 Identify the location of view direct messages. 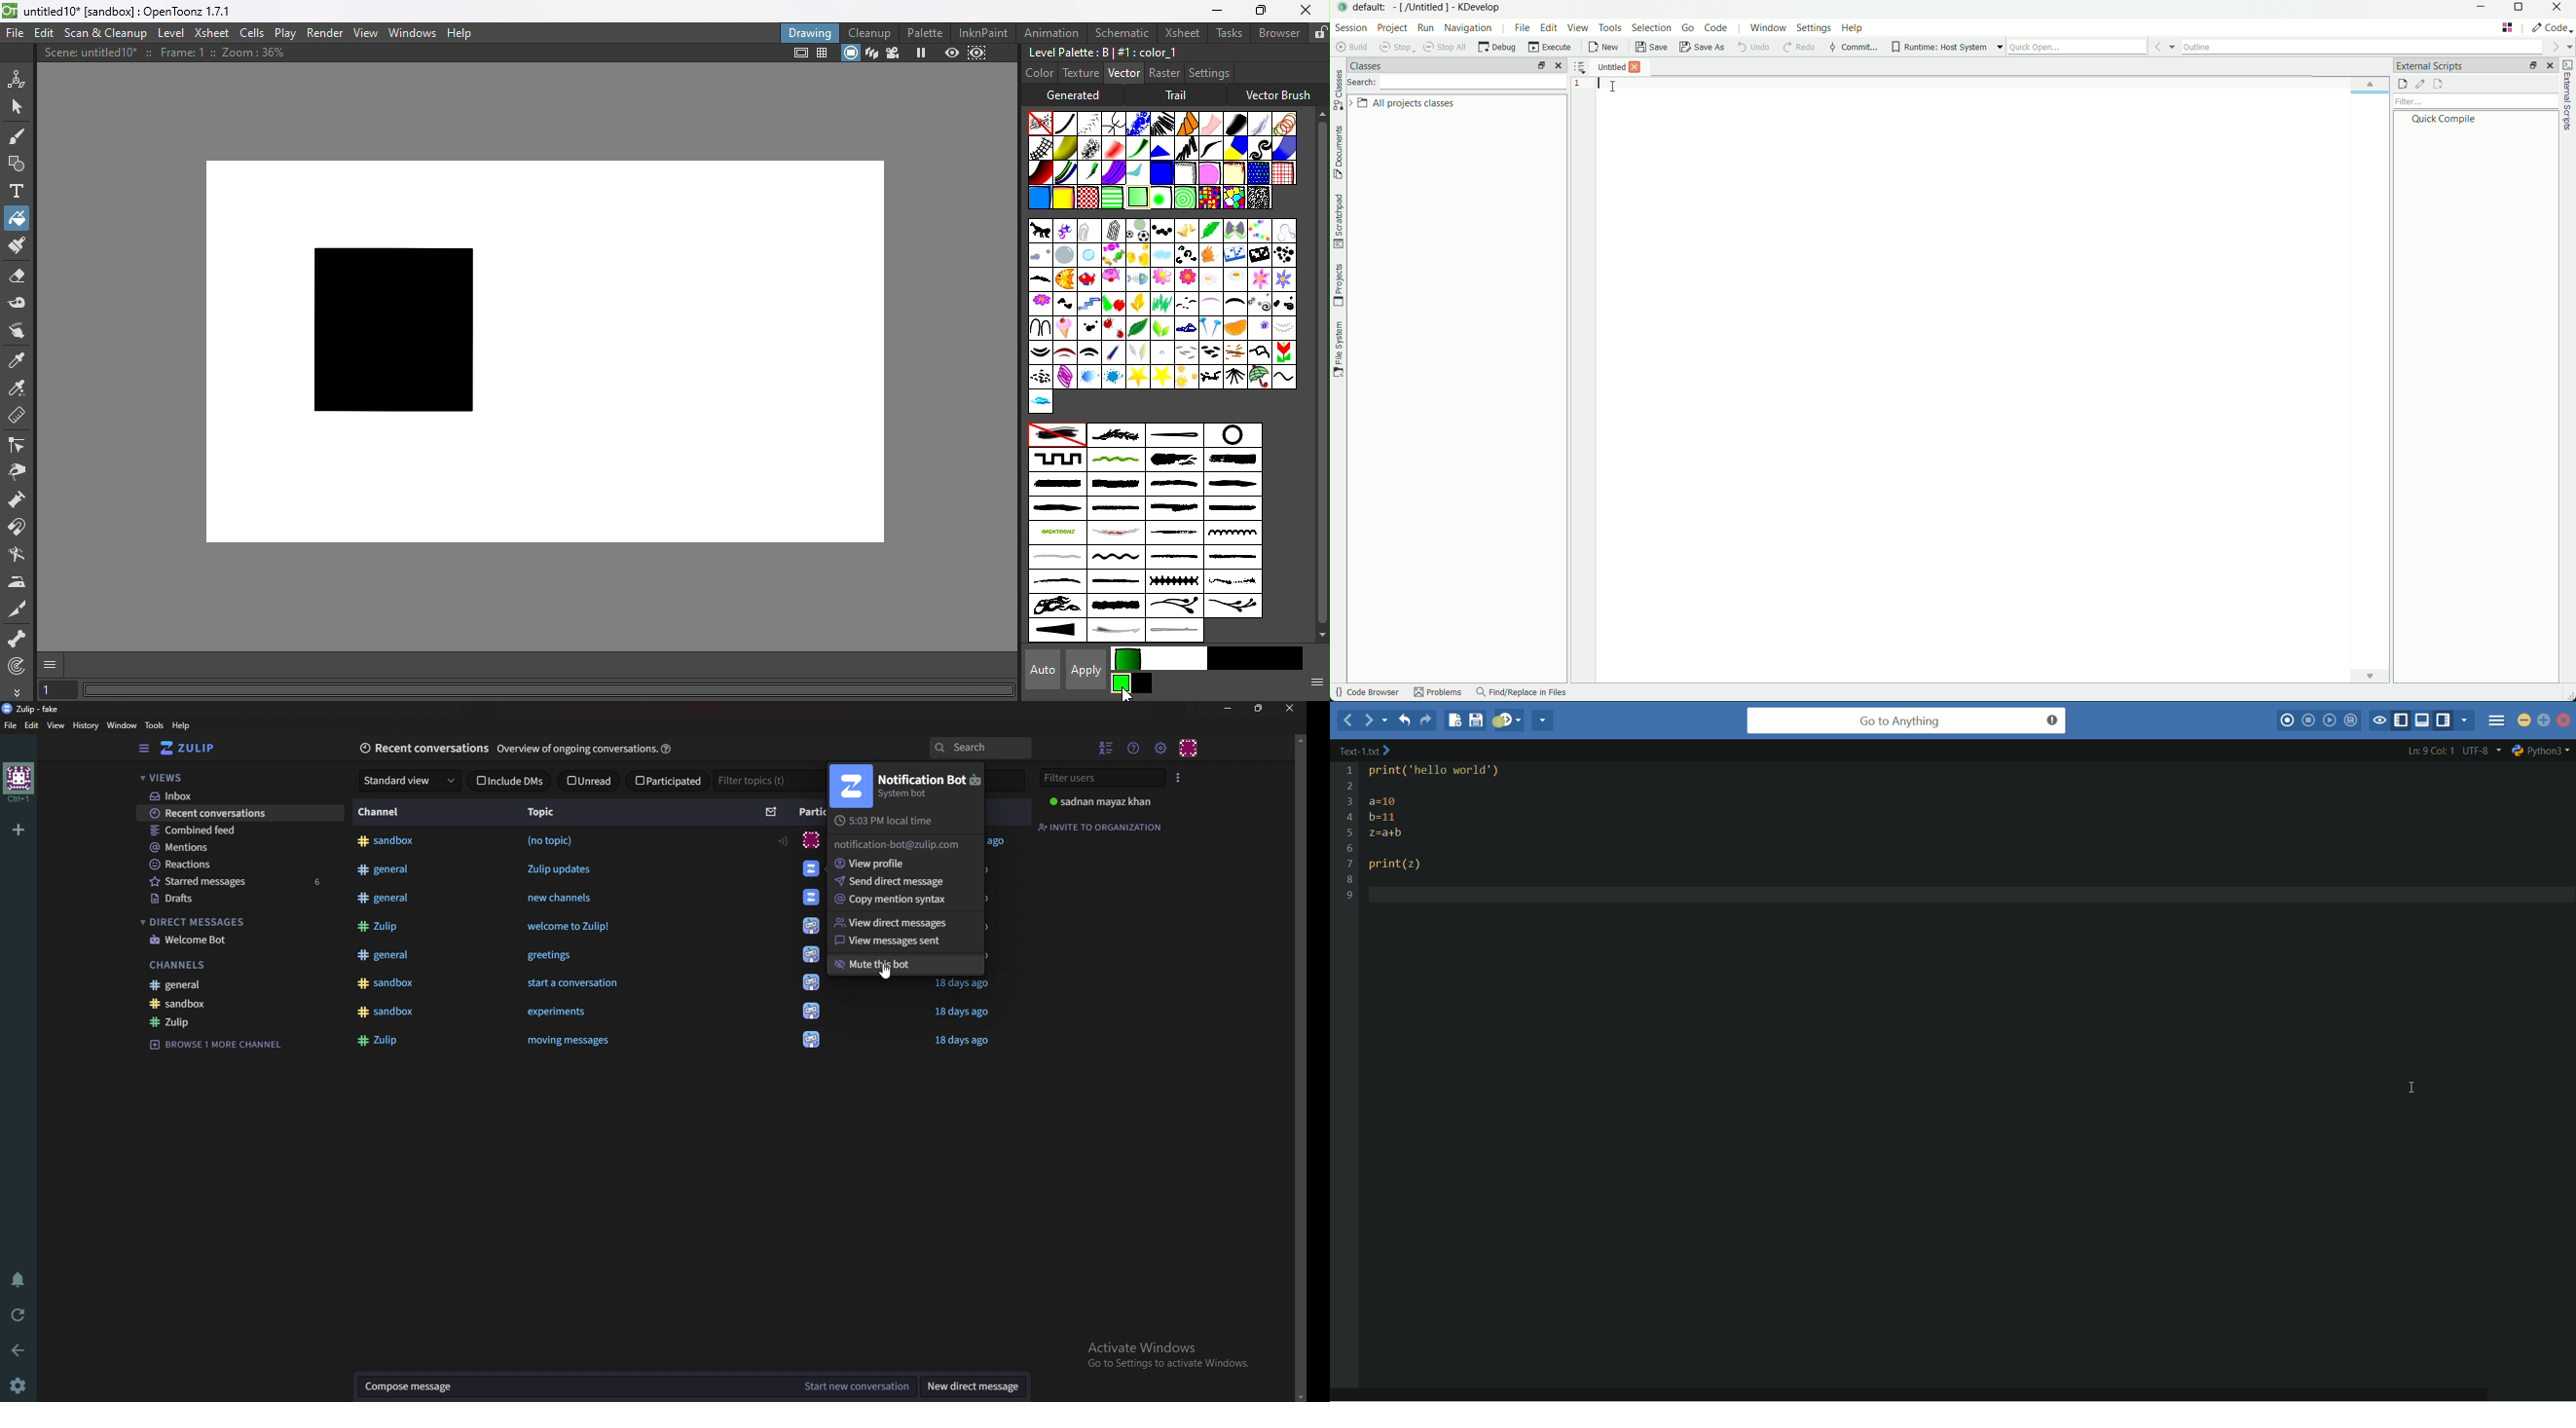
(893, 922).